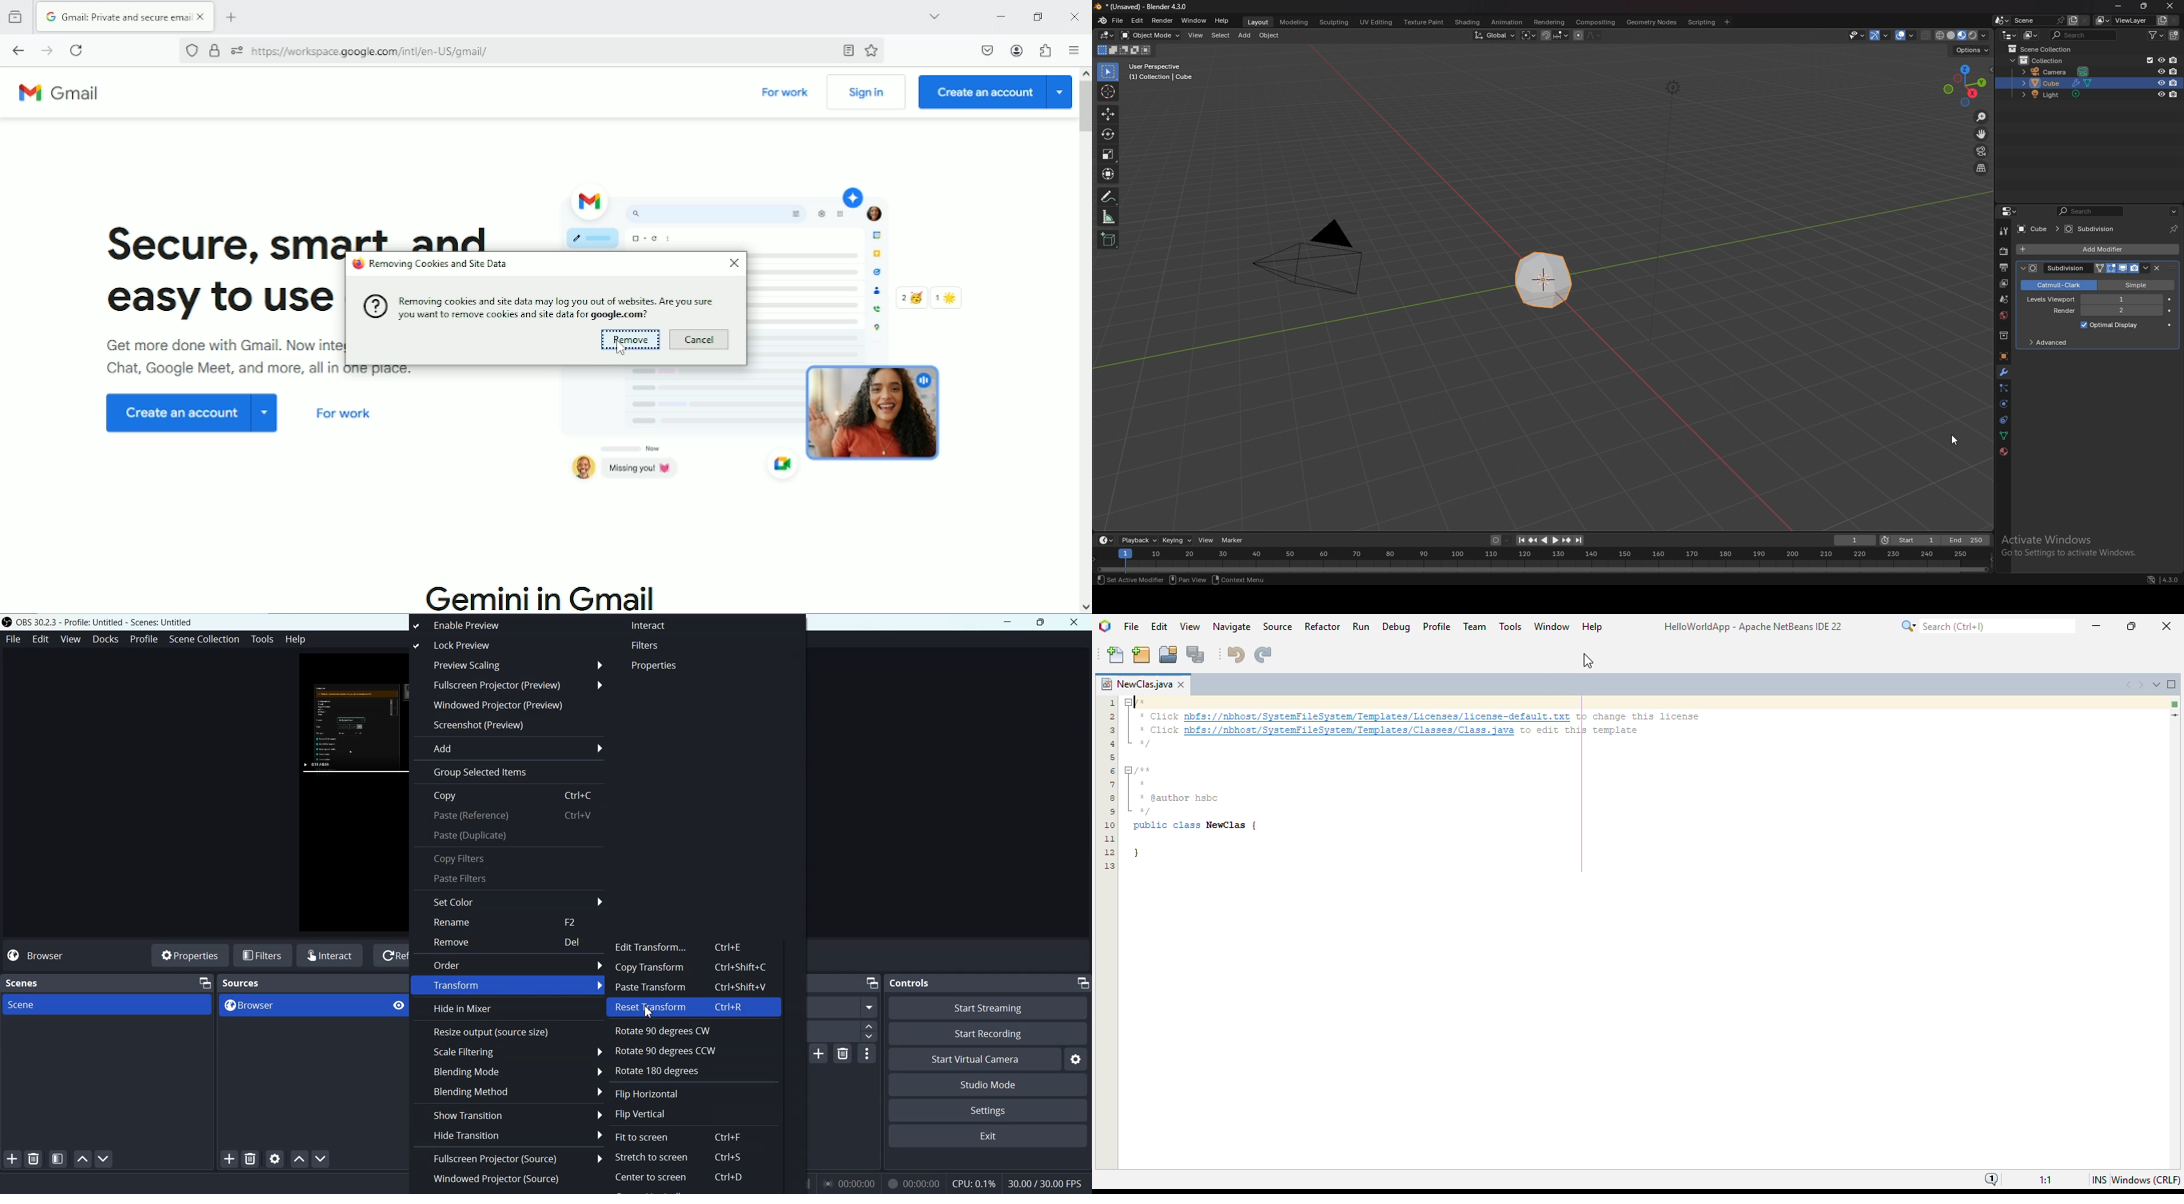  What do you see at coordinates (1596, 22) in the screenshot?
I see `compositing` at bounding box center [1596, 22].